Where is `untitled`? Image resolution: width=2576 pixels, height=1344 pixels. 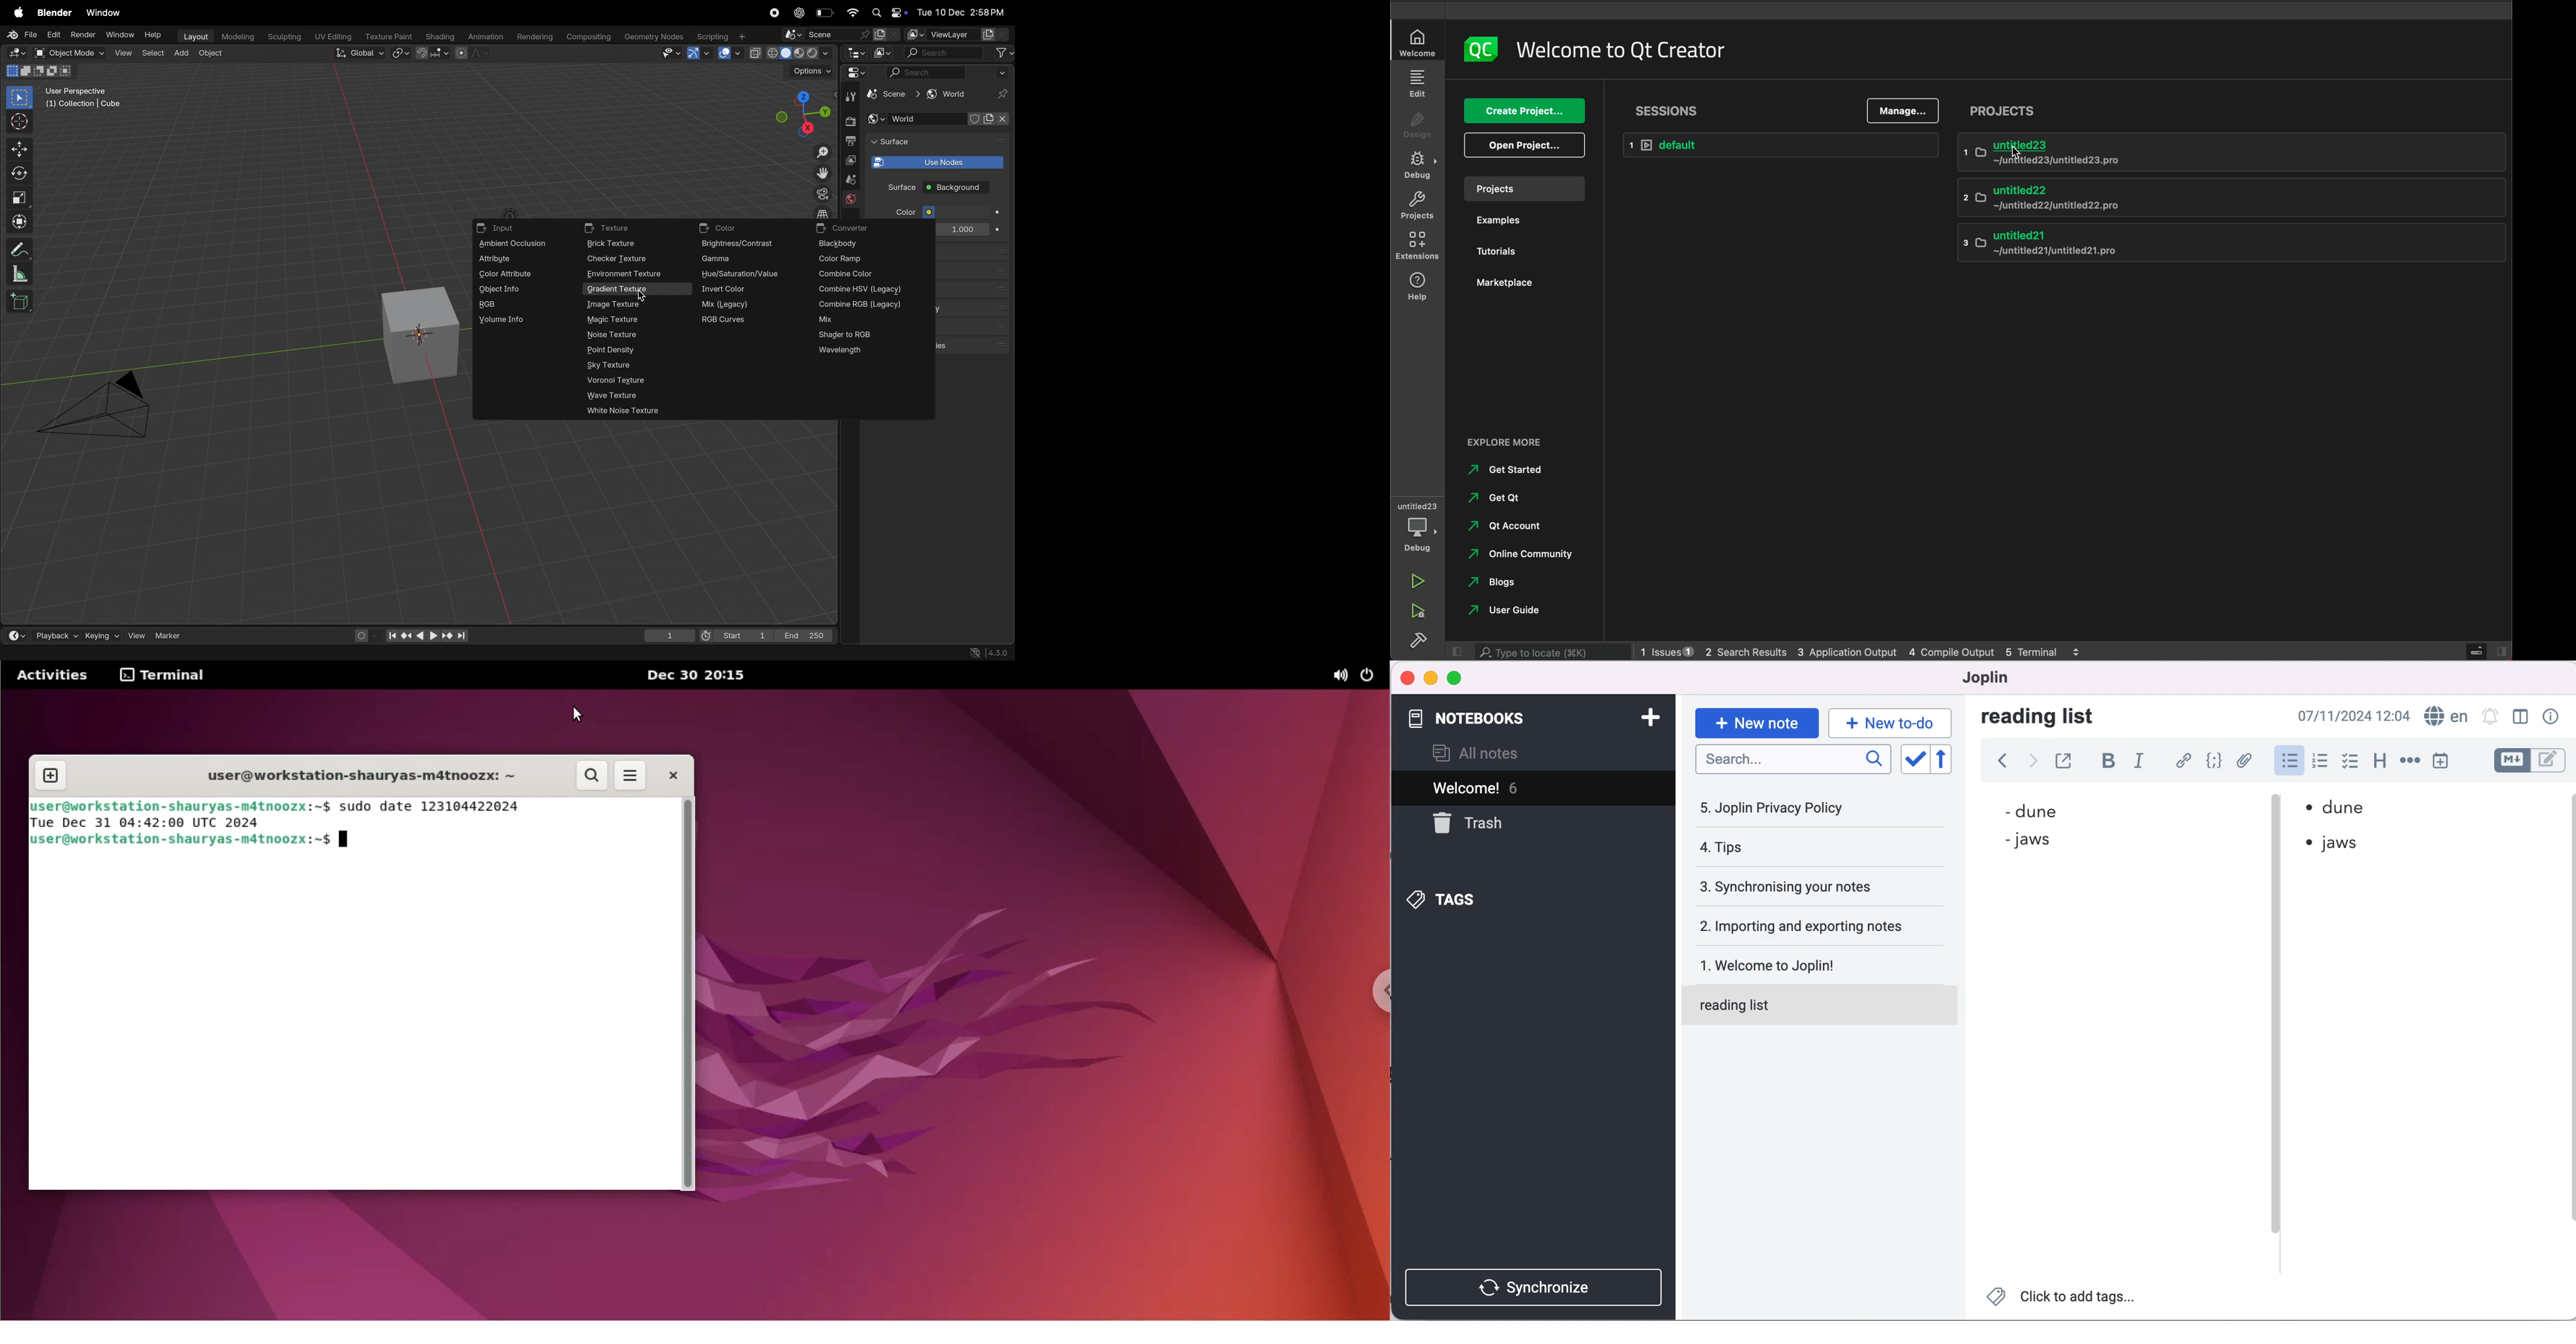 untitled is located at coordinates (2230, 243).